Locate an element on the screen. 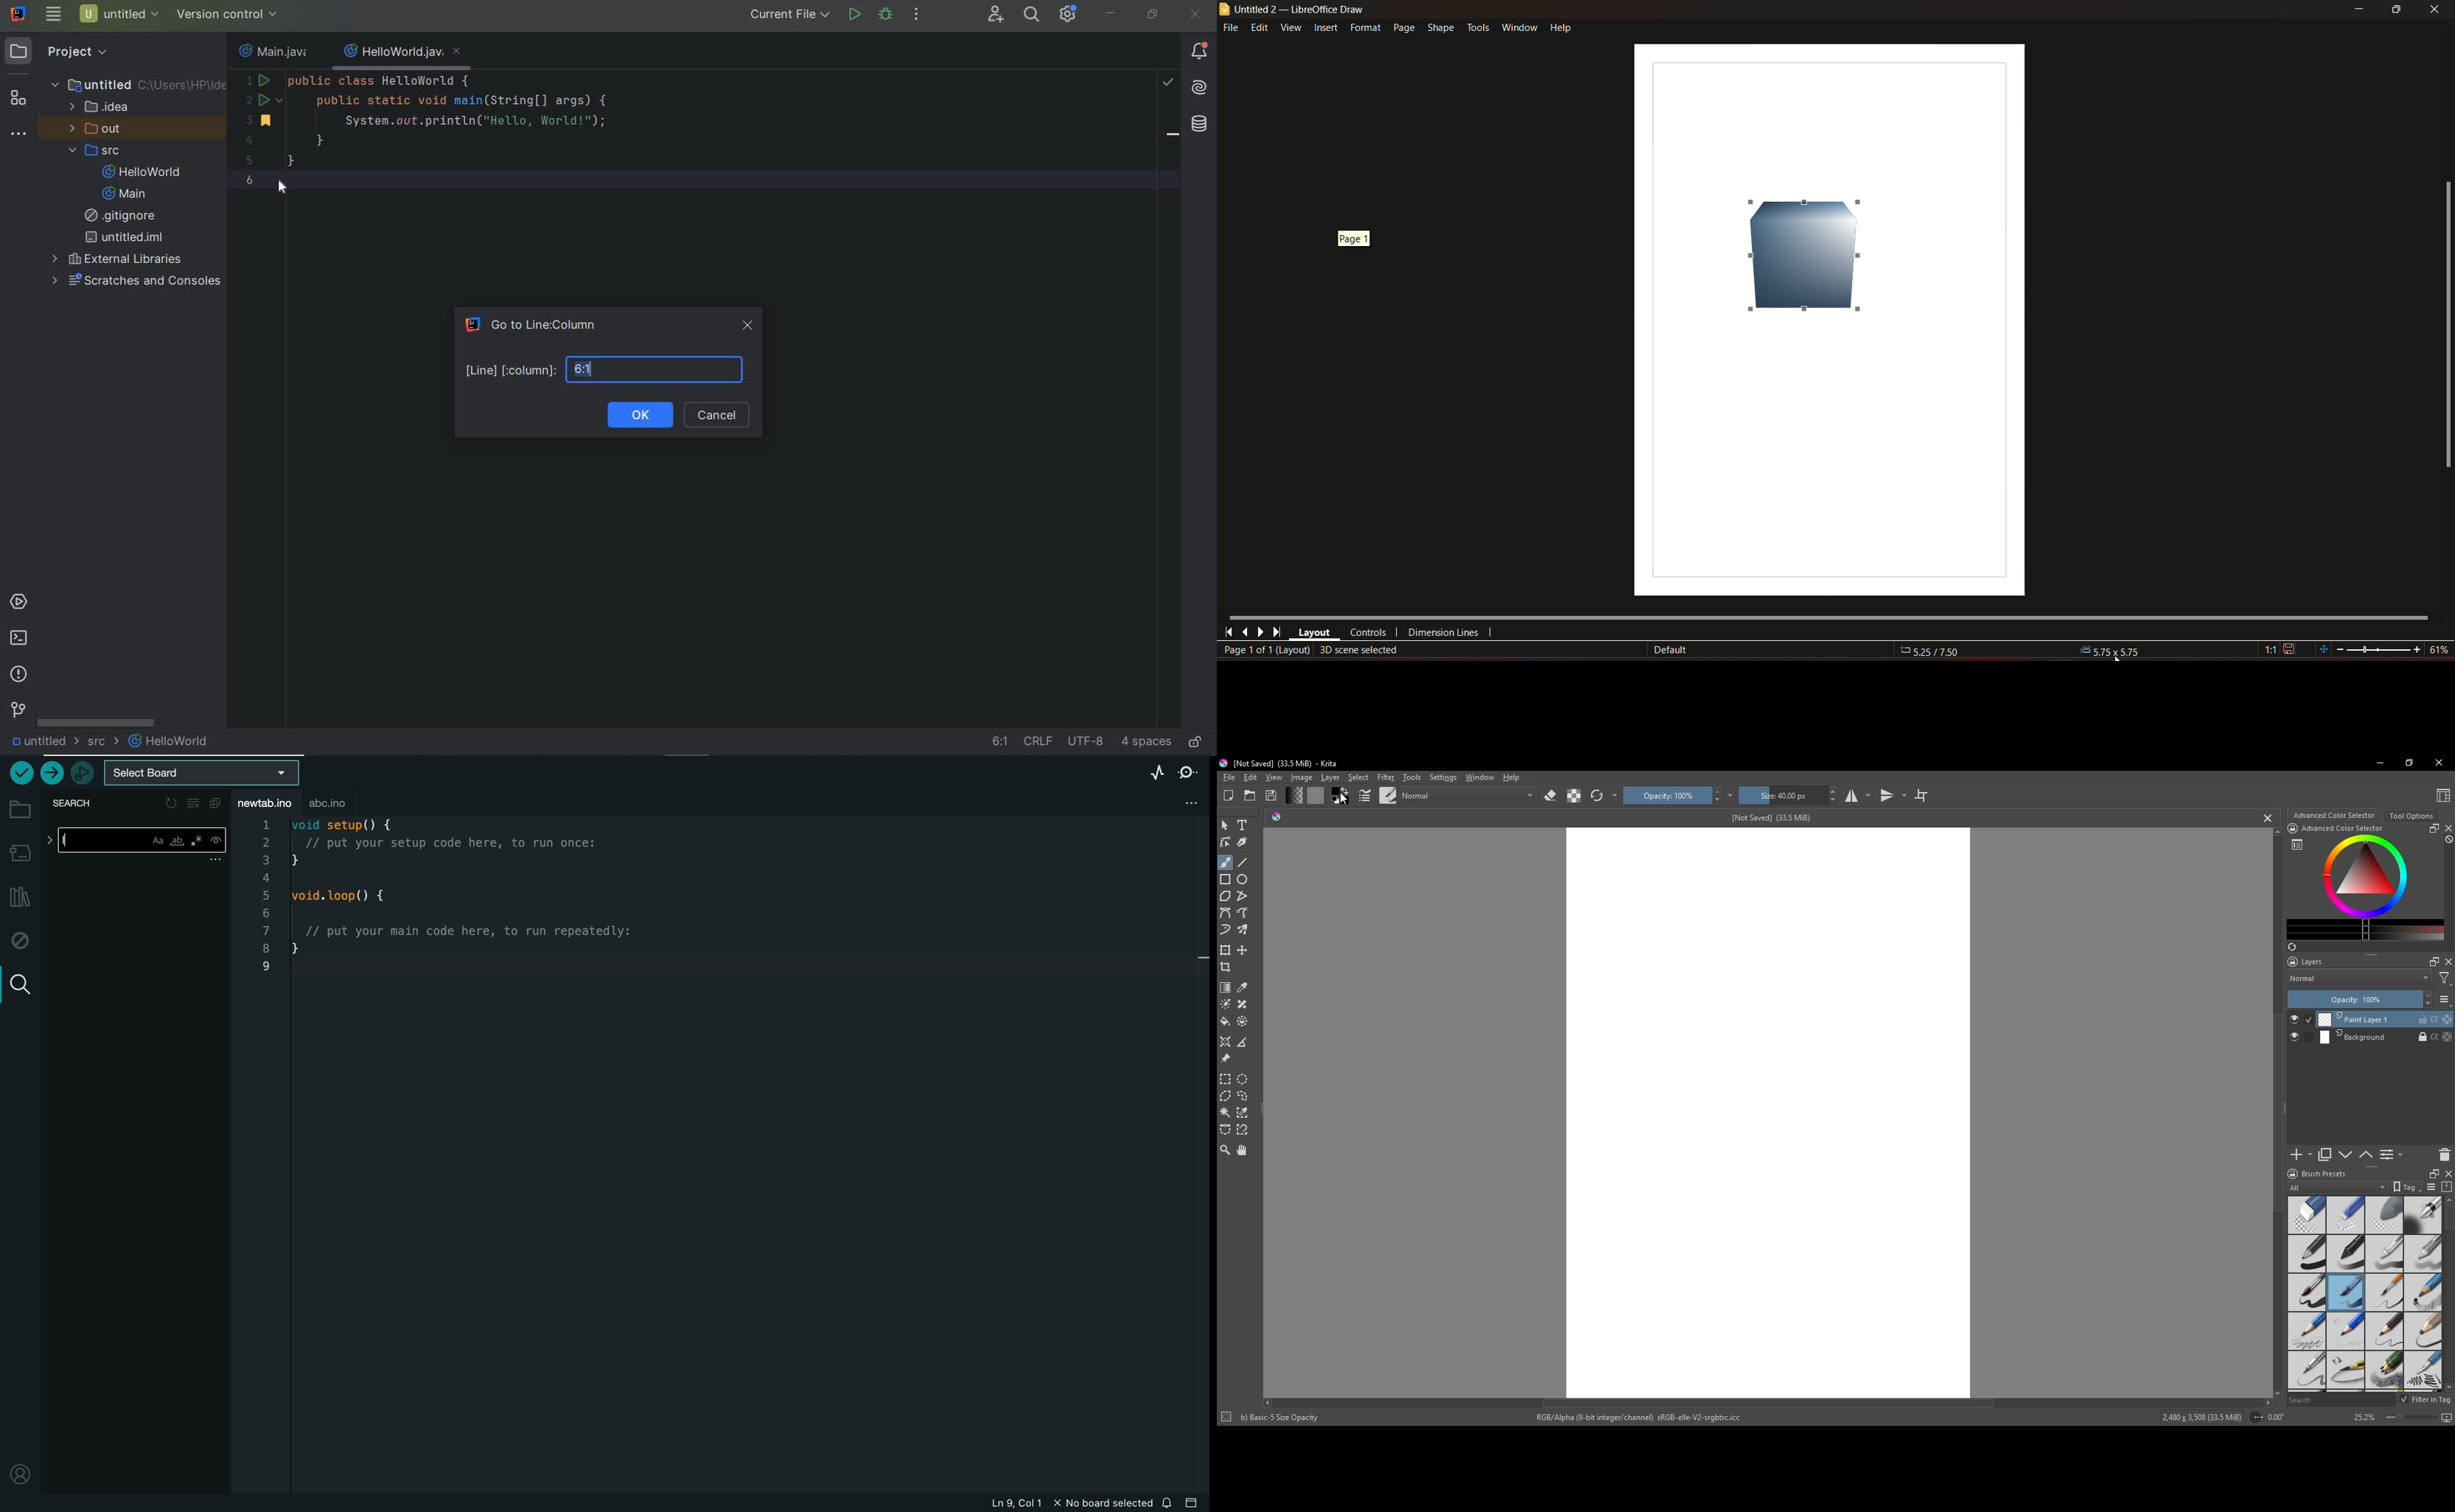 The width and height of the screenshot is (2464, 1512). version control is located at coordinates (19, 710).